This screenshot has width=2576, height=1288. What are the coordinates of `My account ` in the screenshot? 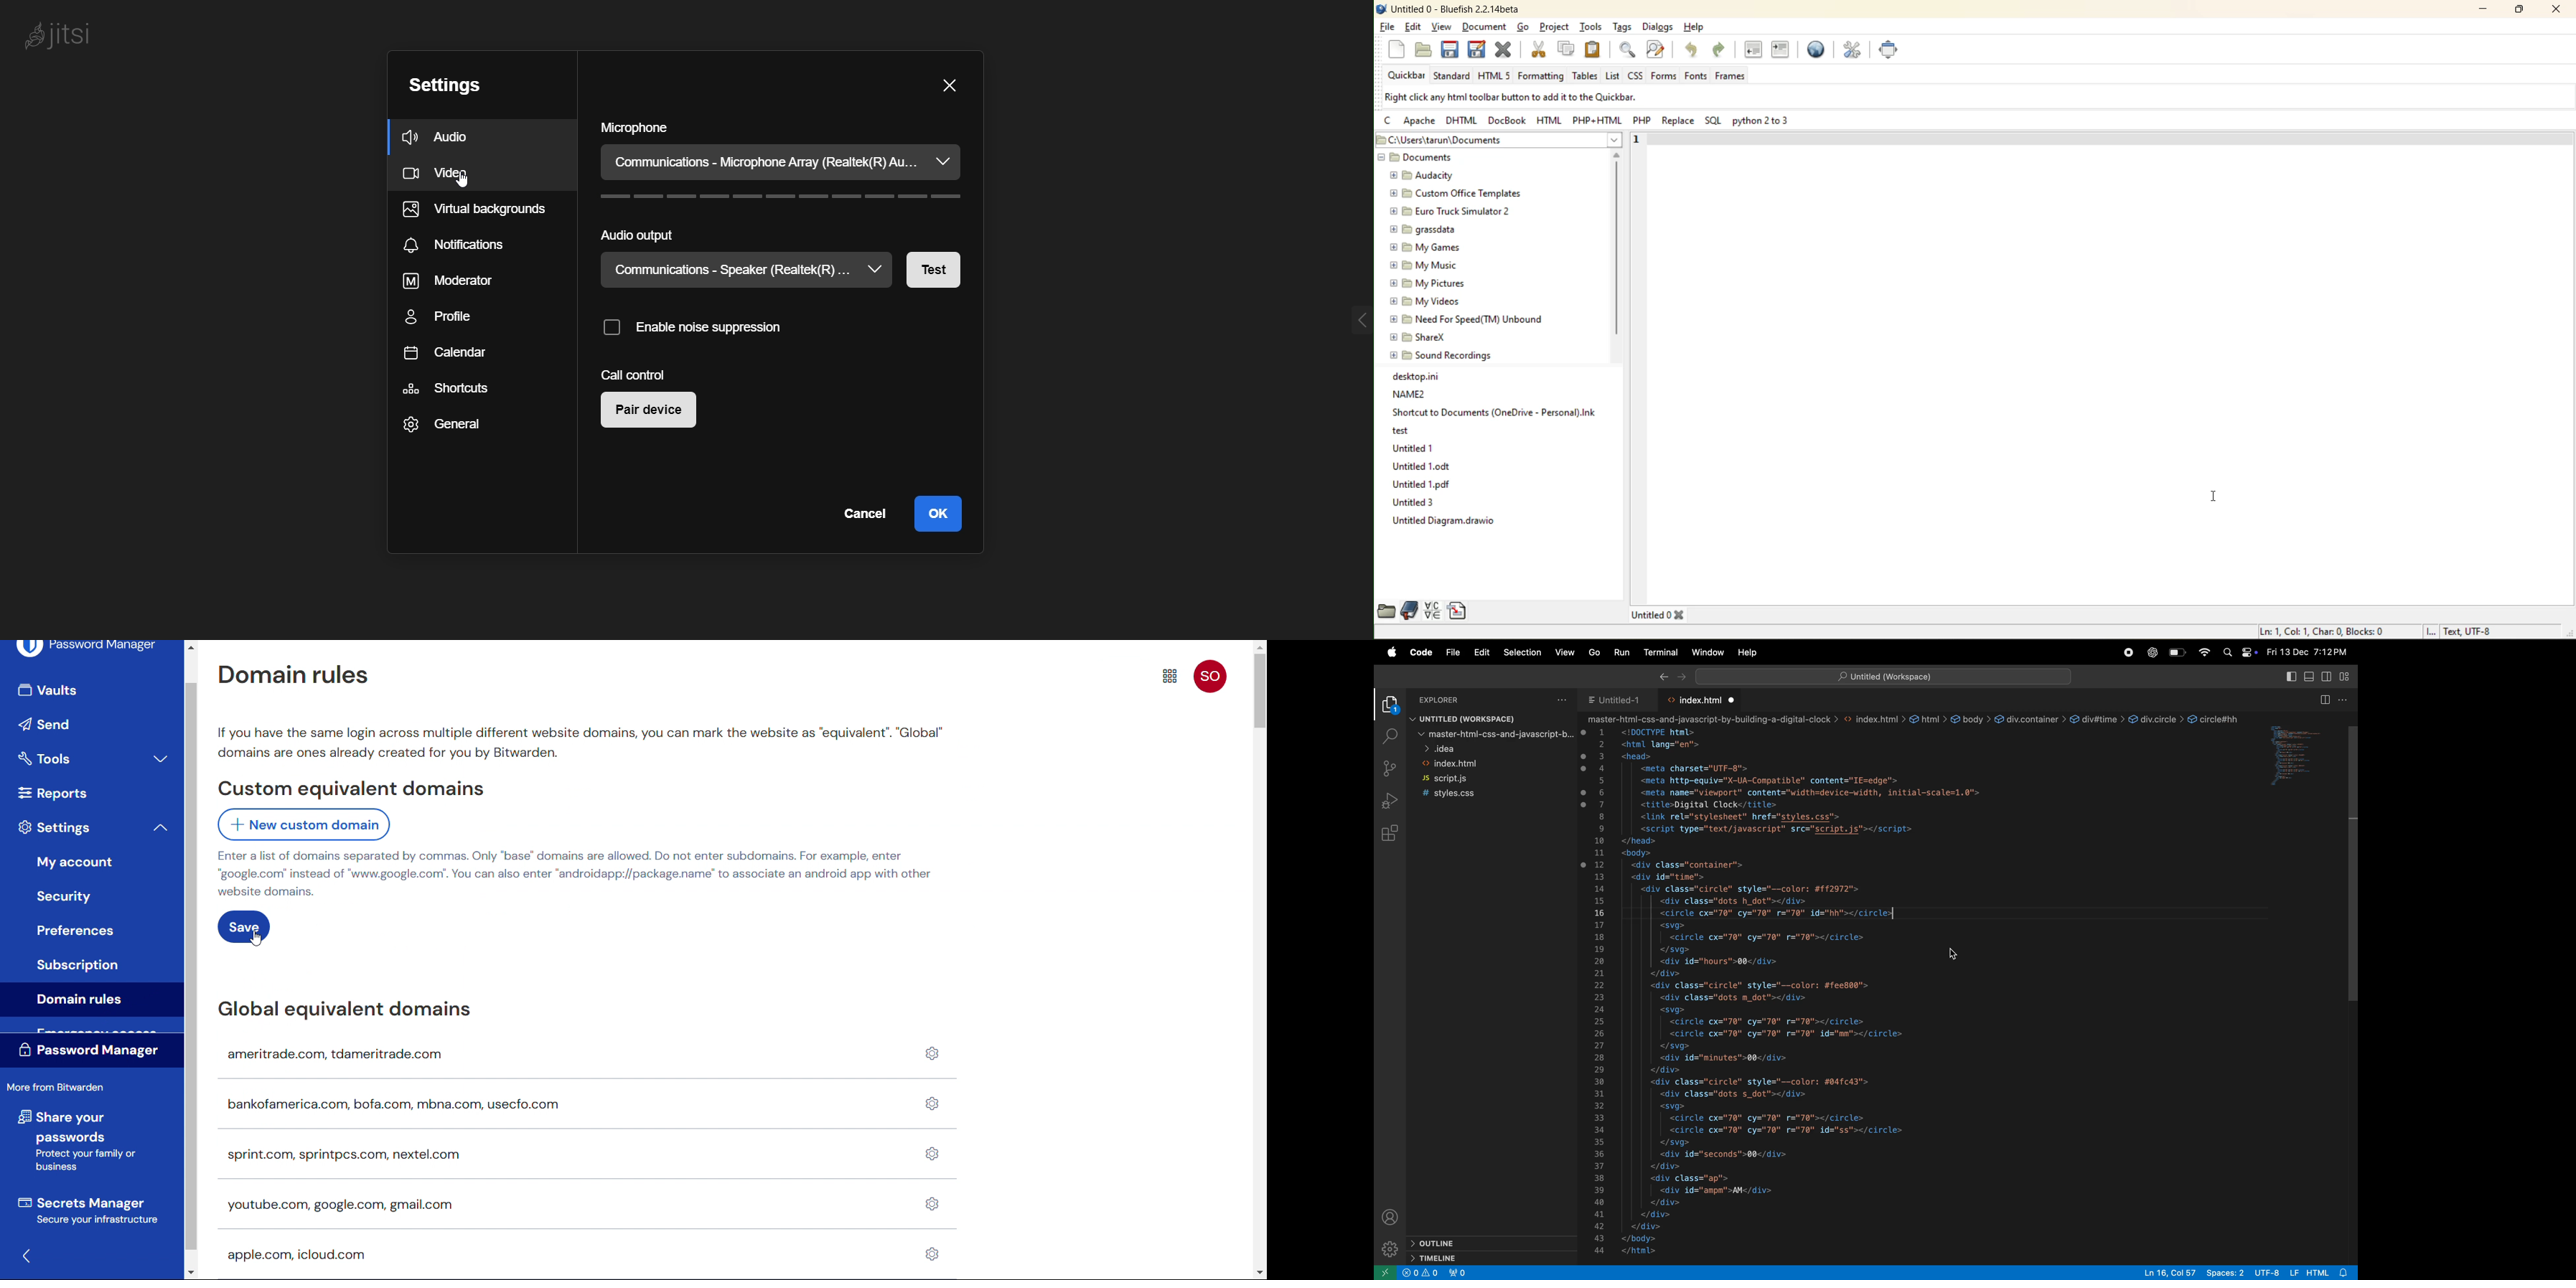 It's located at (77, 860).